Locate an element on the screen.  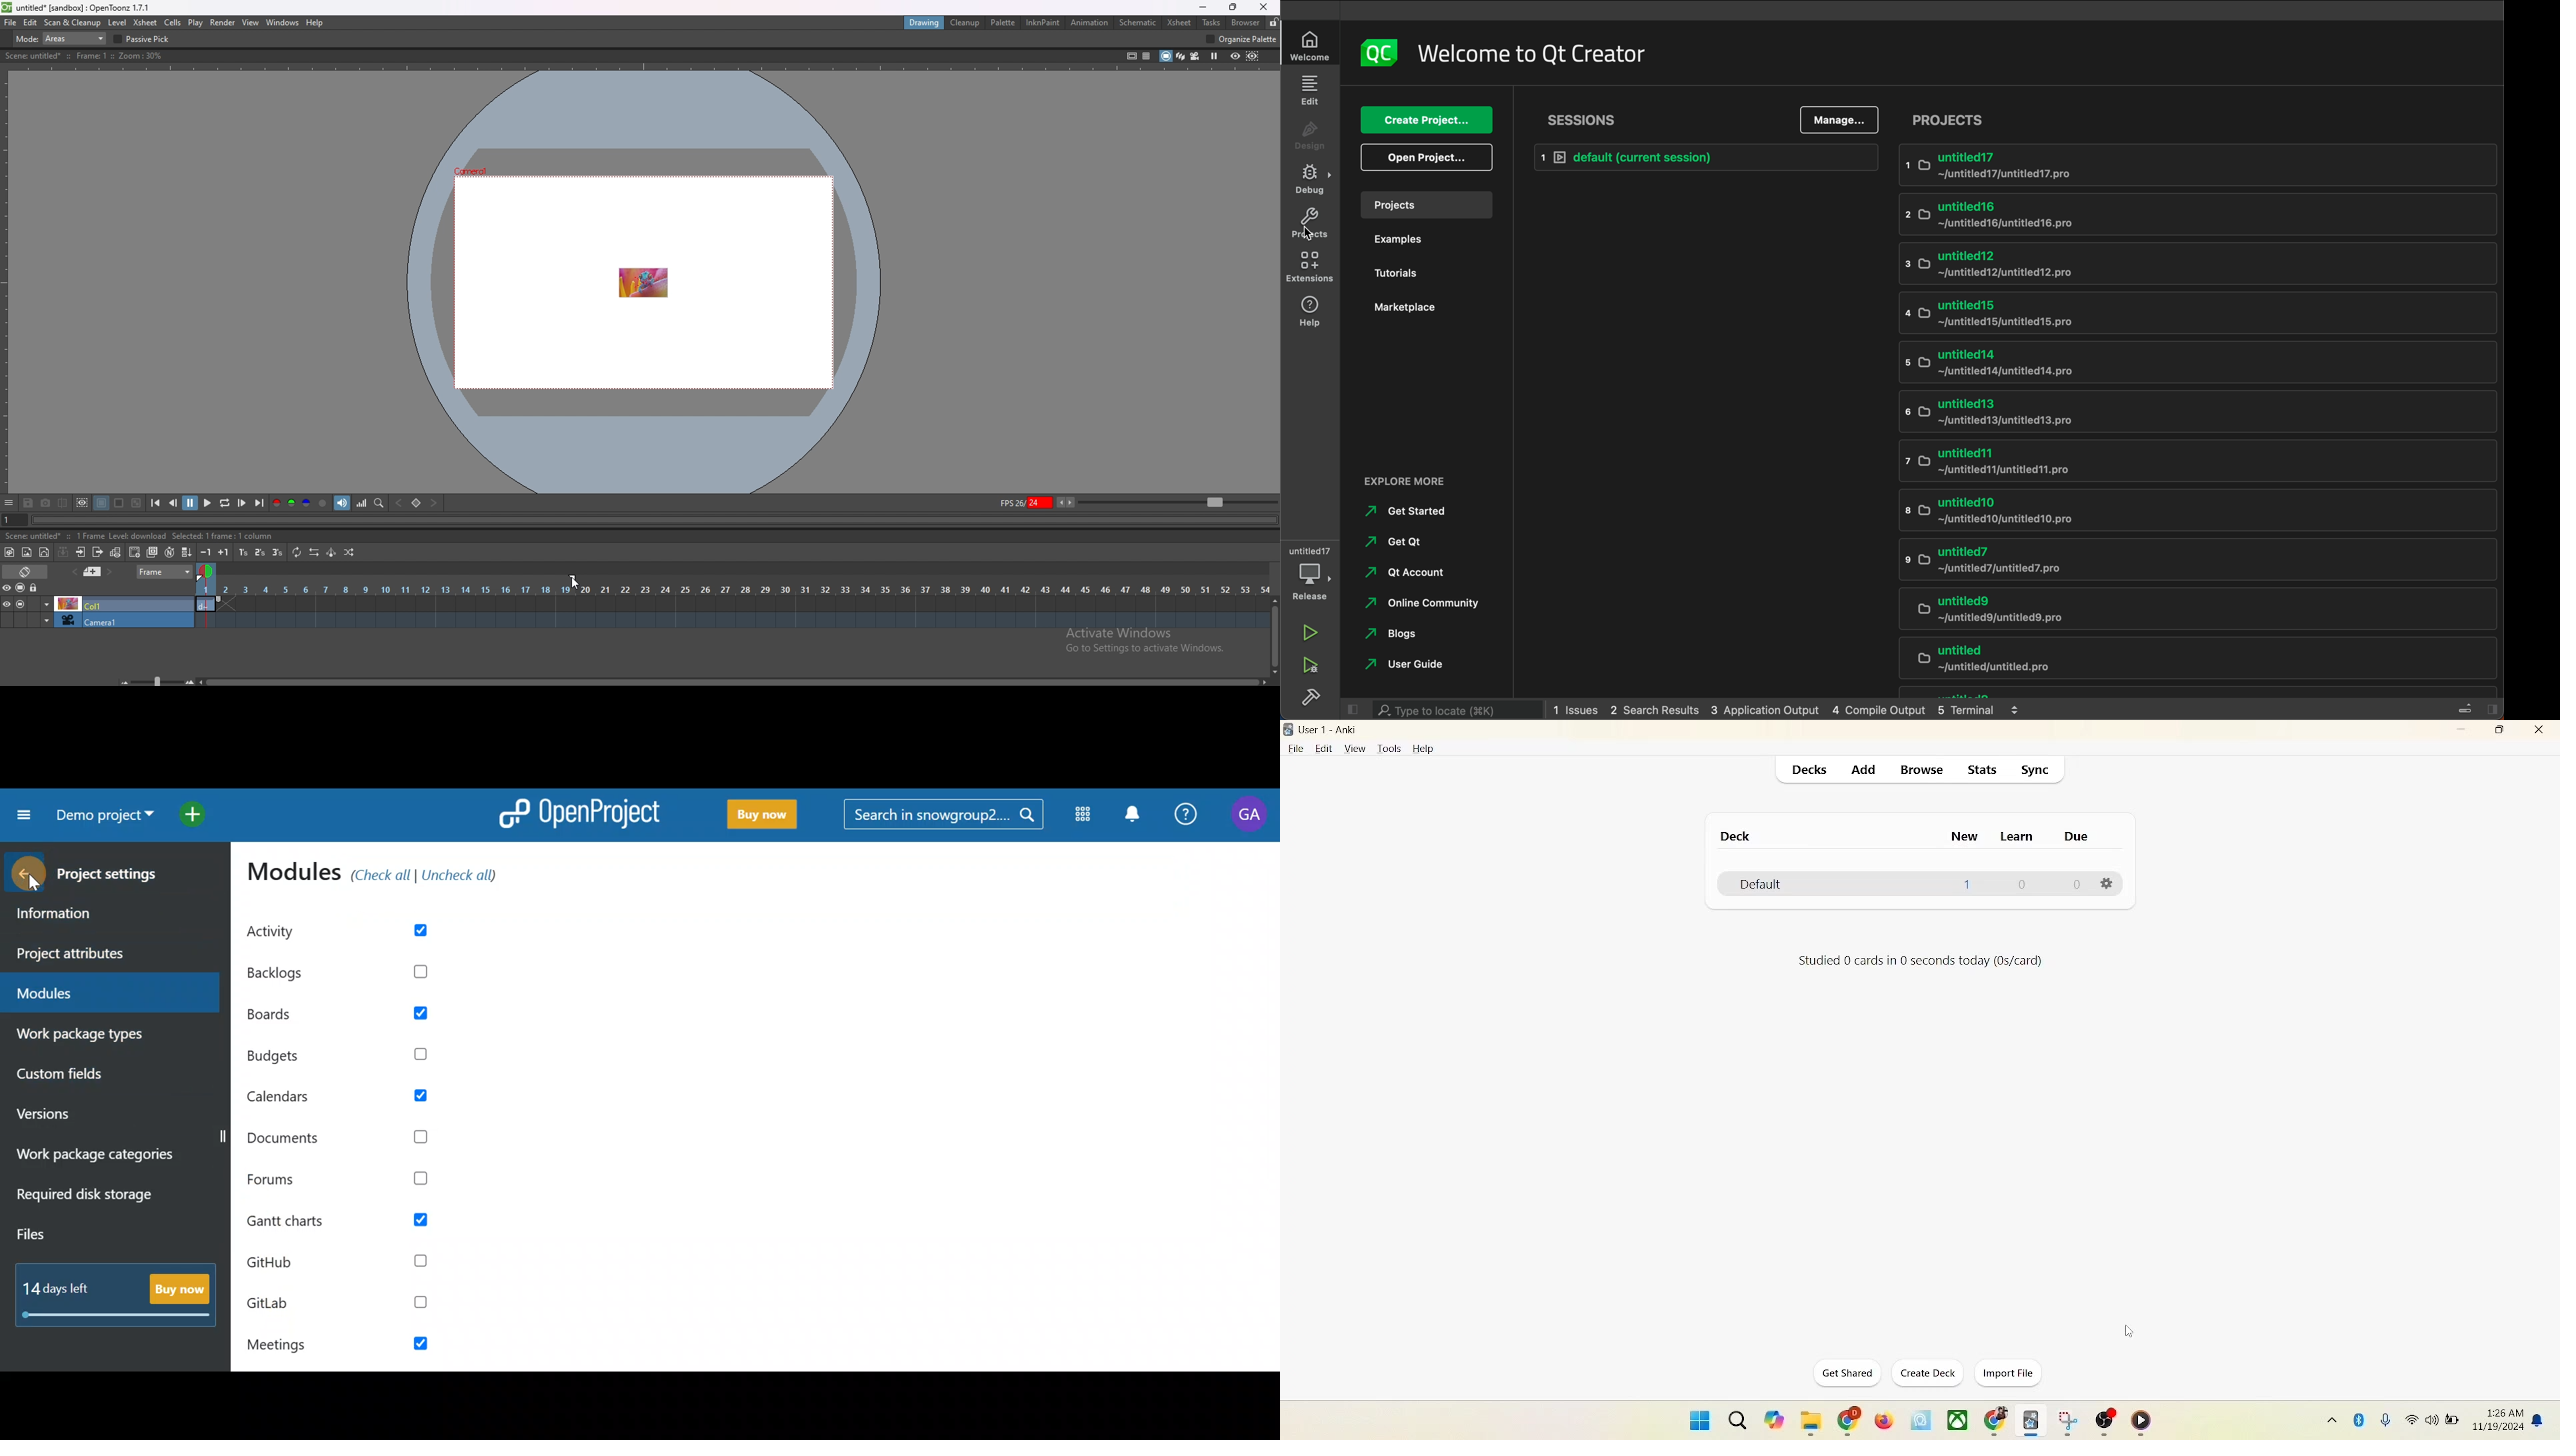
seek is located at coordinates (652, 521).